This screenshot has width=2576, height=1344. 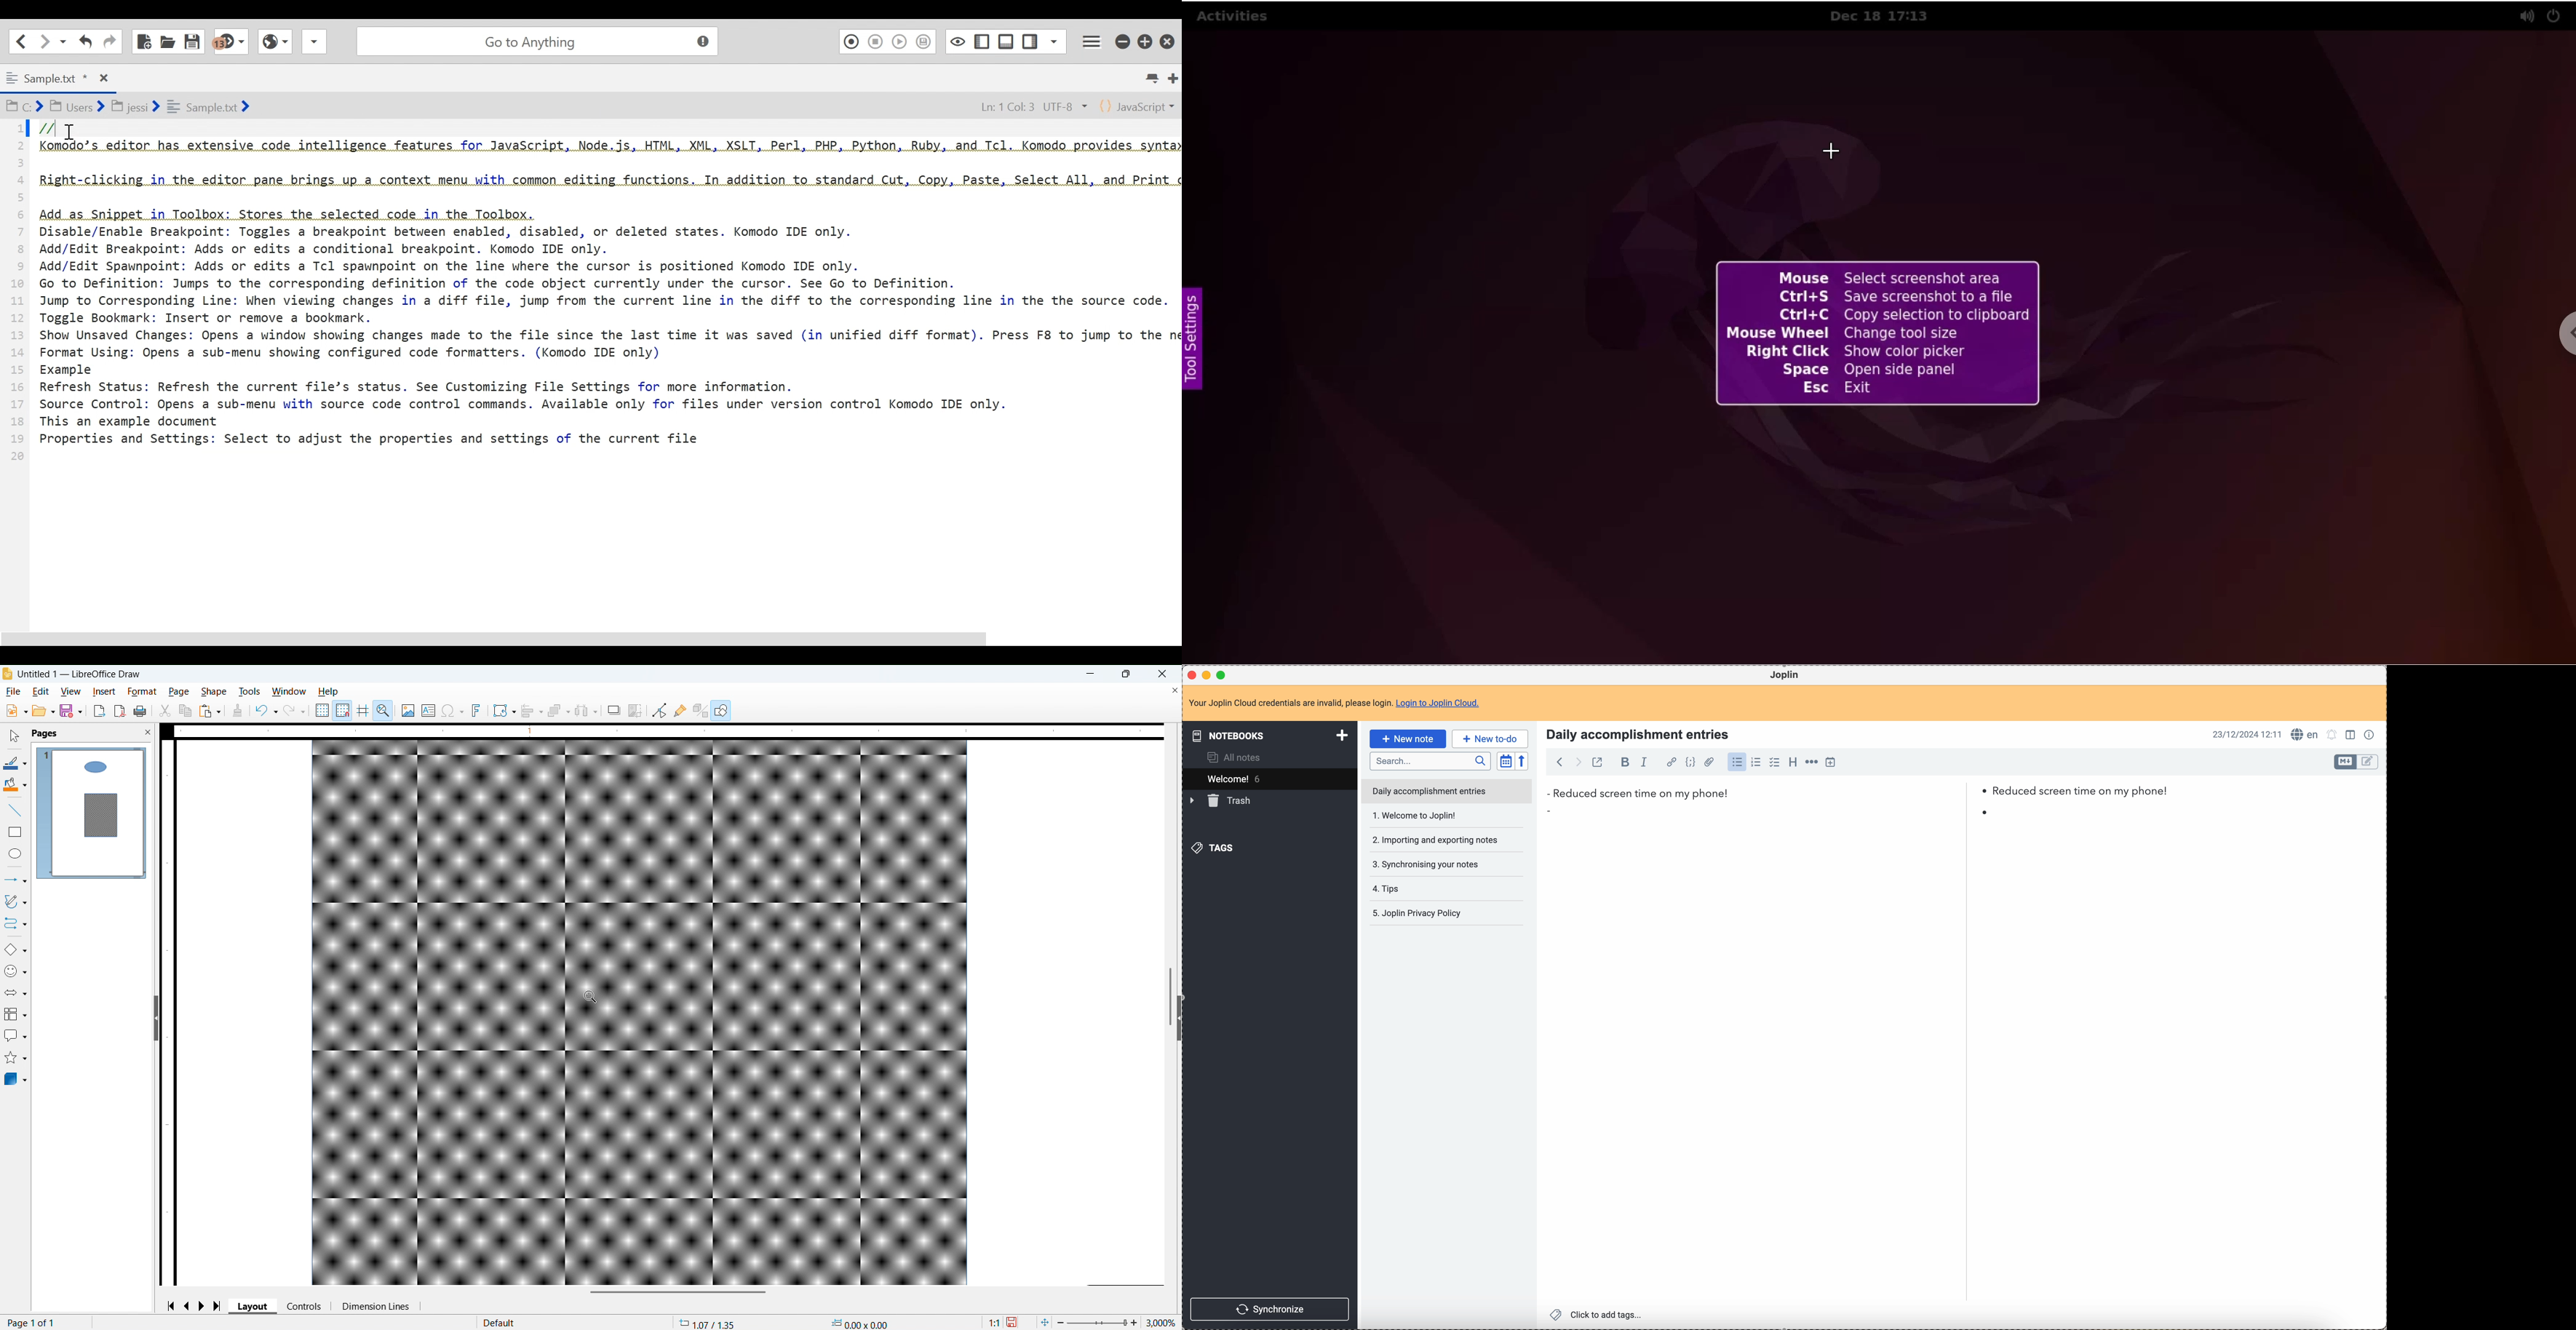 What do you see at coordinates (210, 711) in the screenshot?
I see `Paste ` at bounding box center [210, 711].